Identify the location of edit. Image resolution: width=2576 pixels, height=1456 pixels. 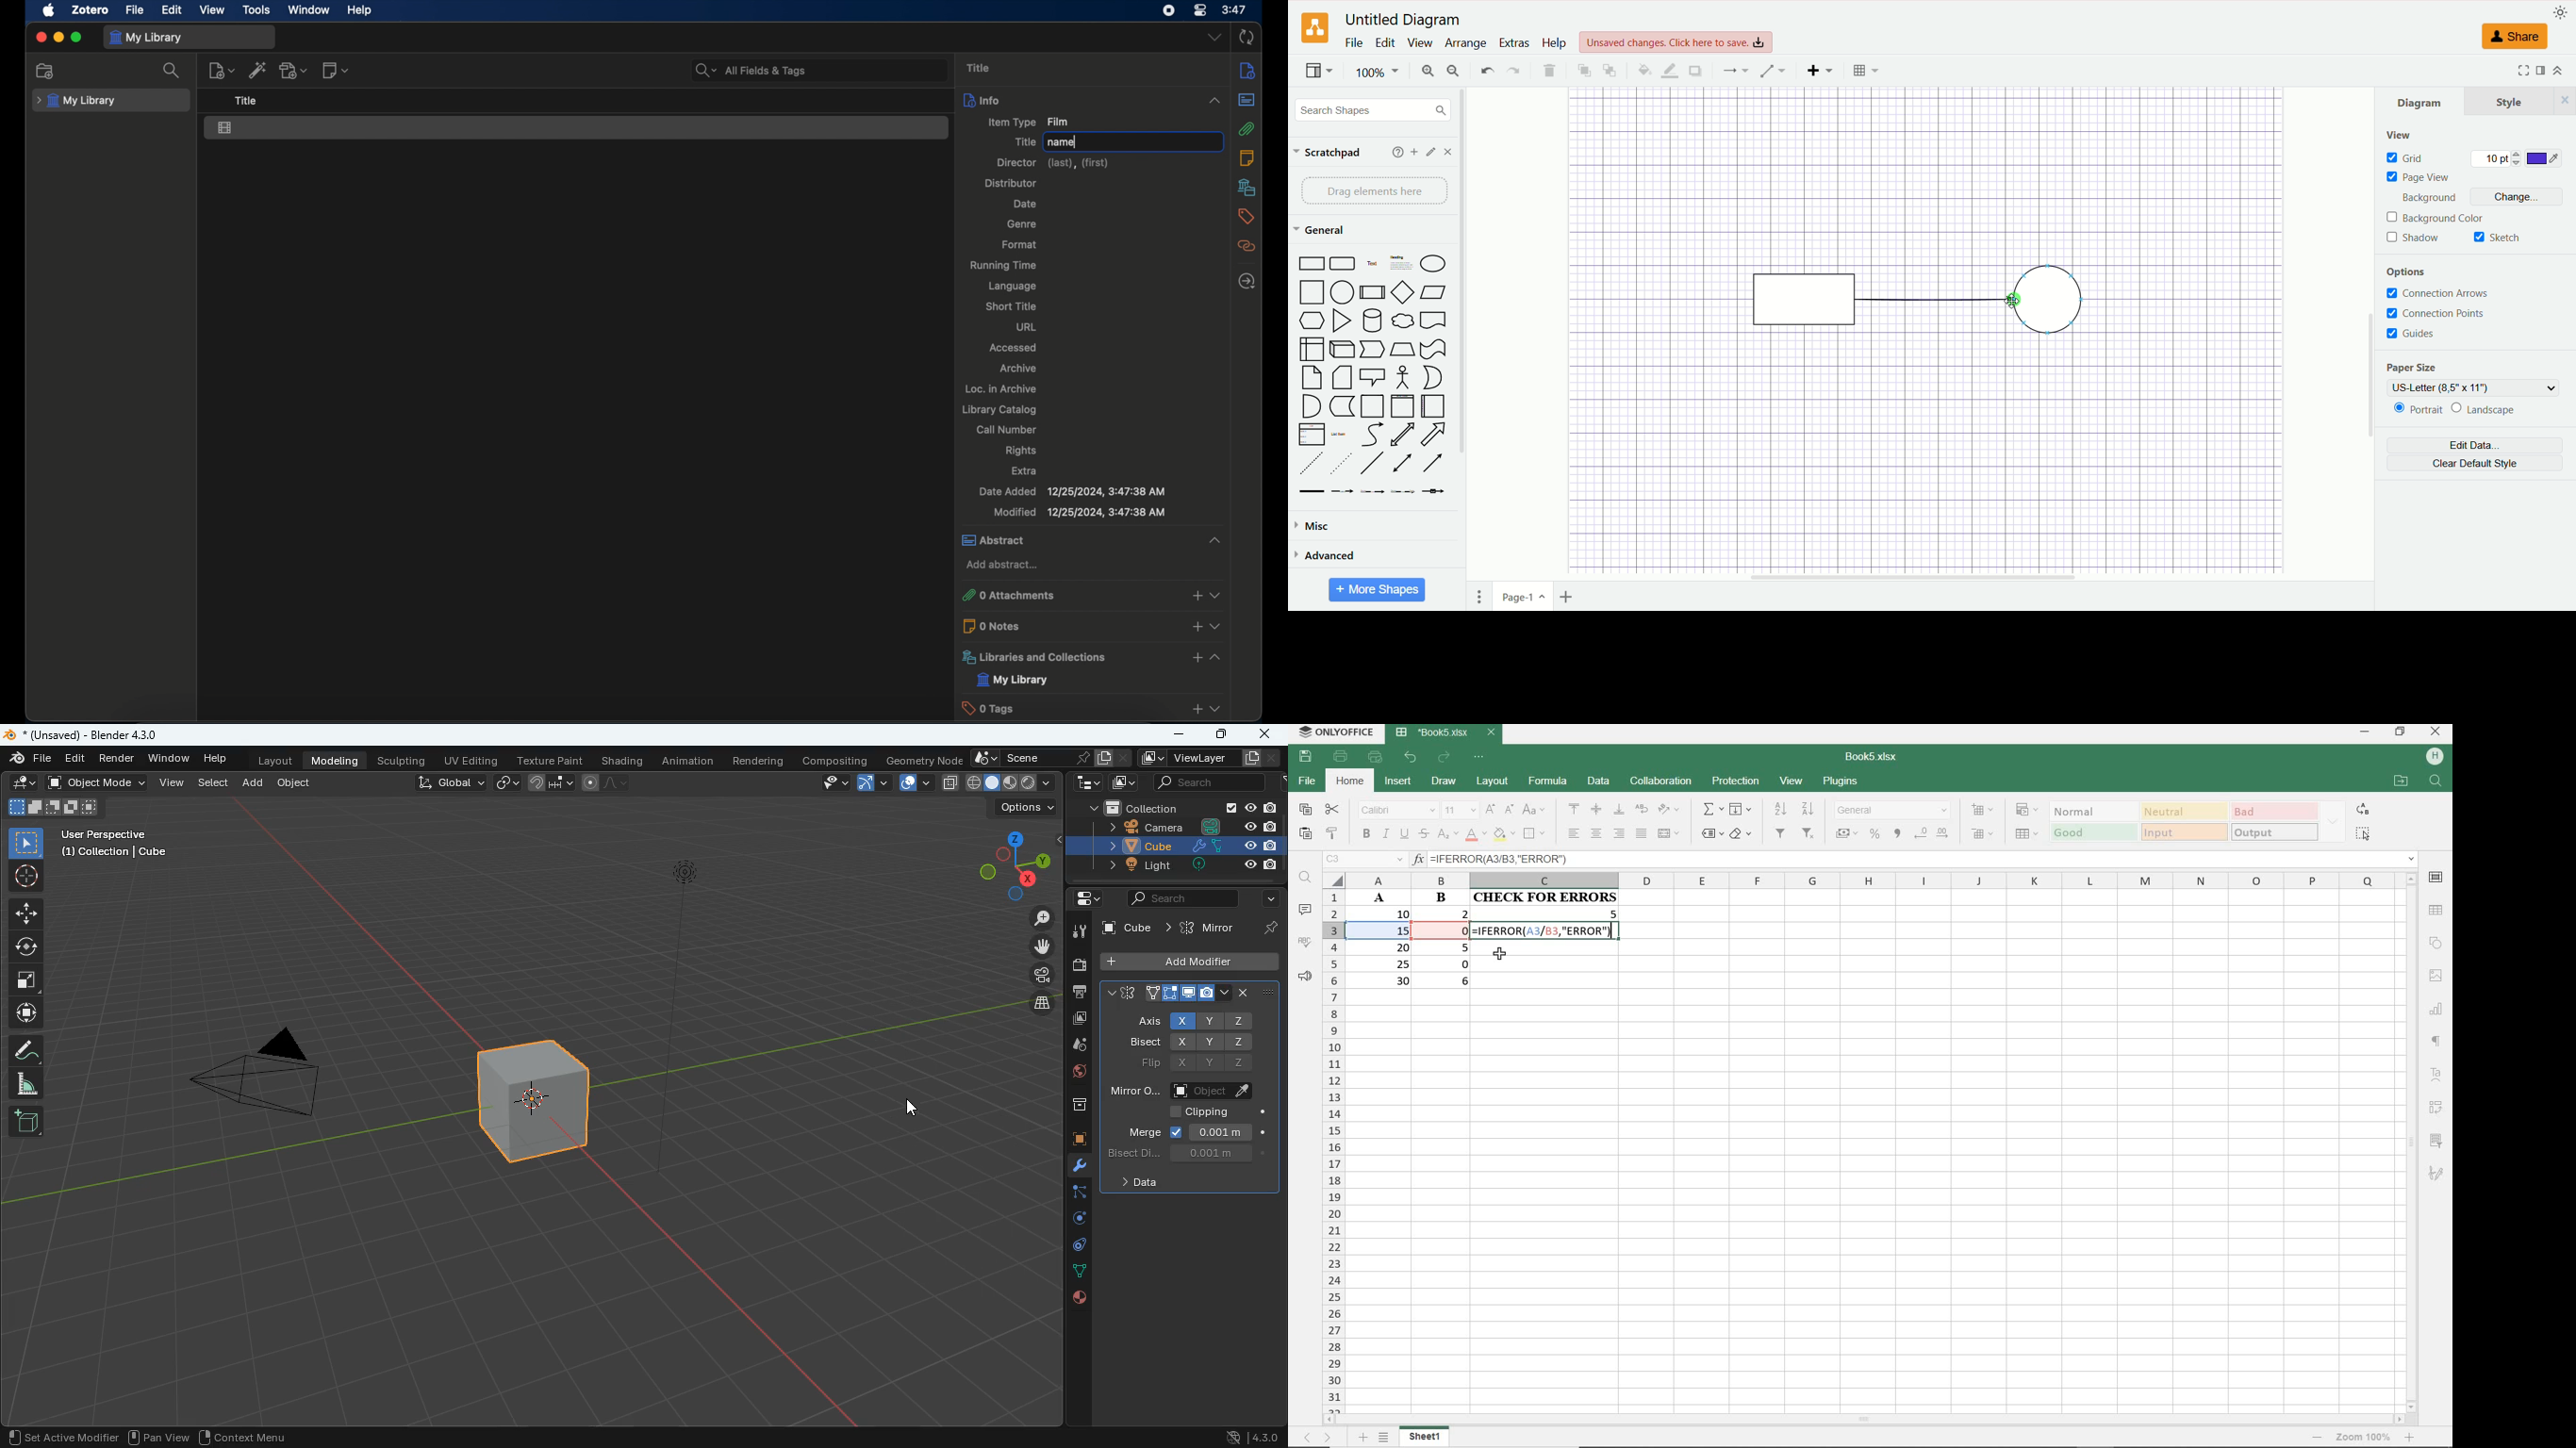
(1385, 44).